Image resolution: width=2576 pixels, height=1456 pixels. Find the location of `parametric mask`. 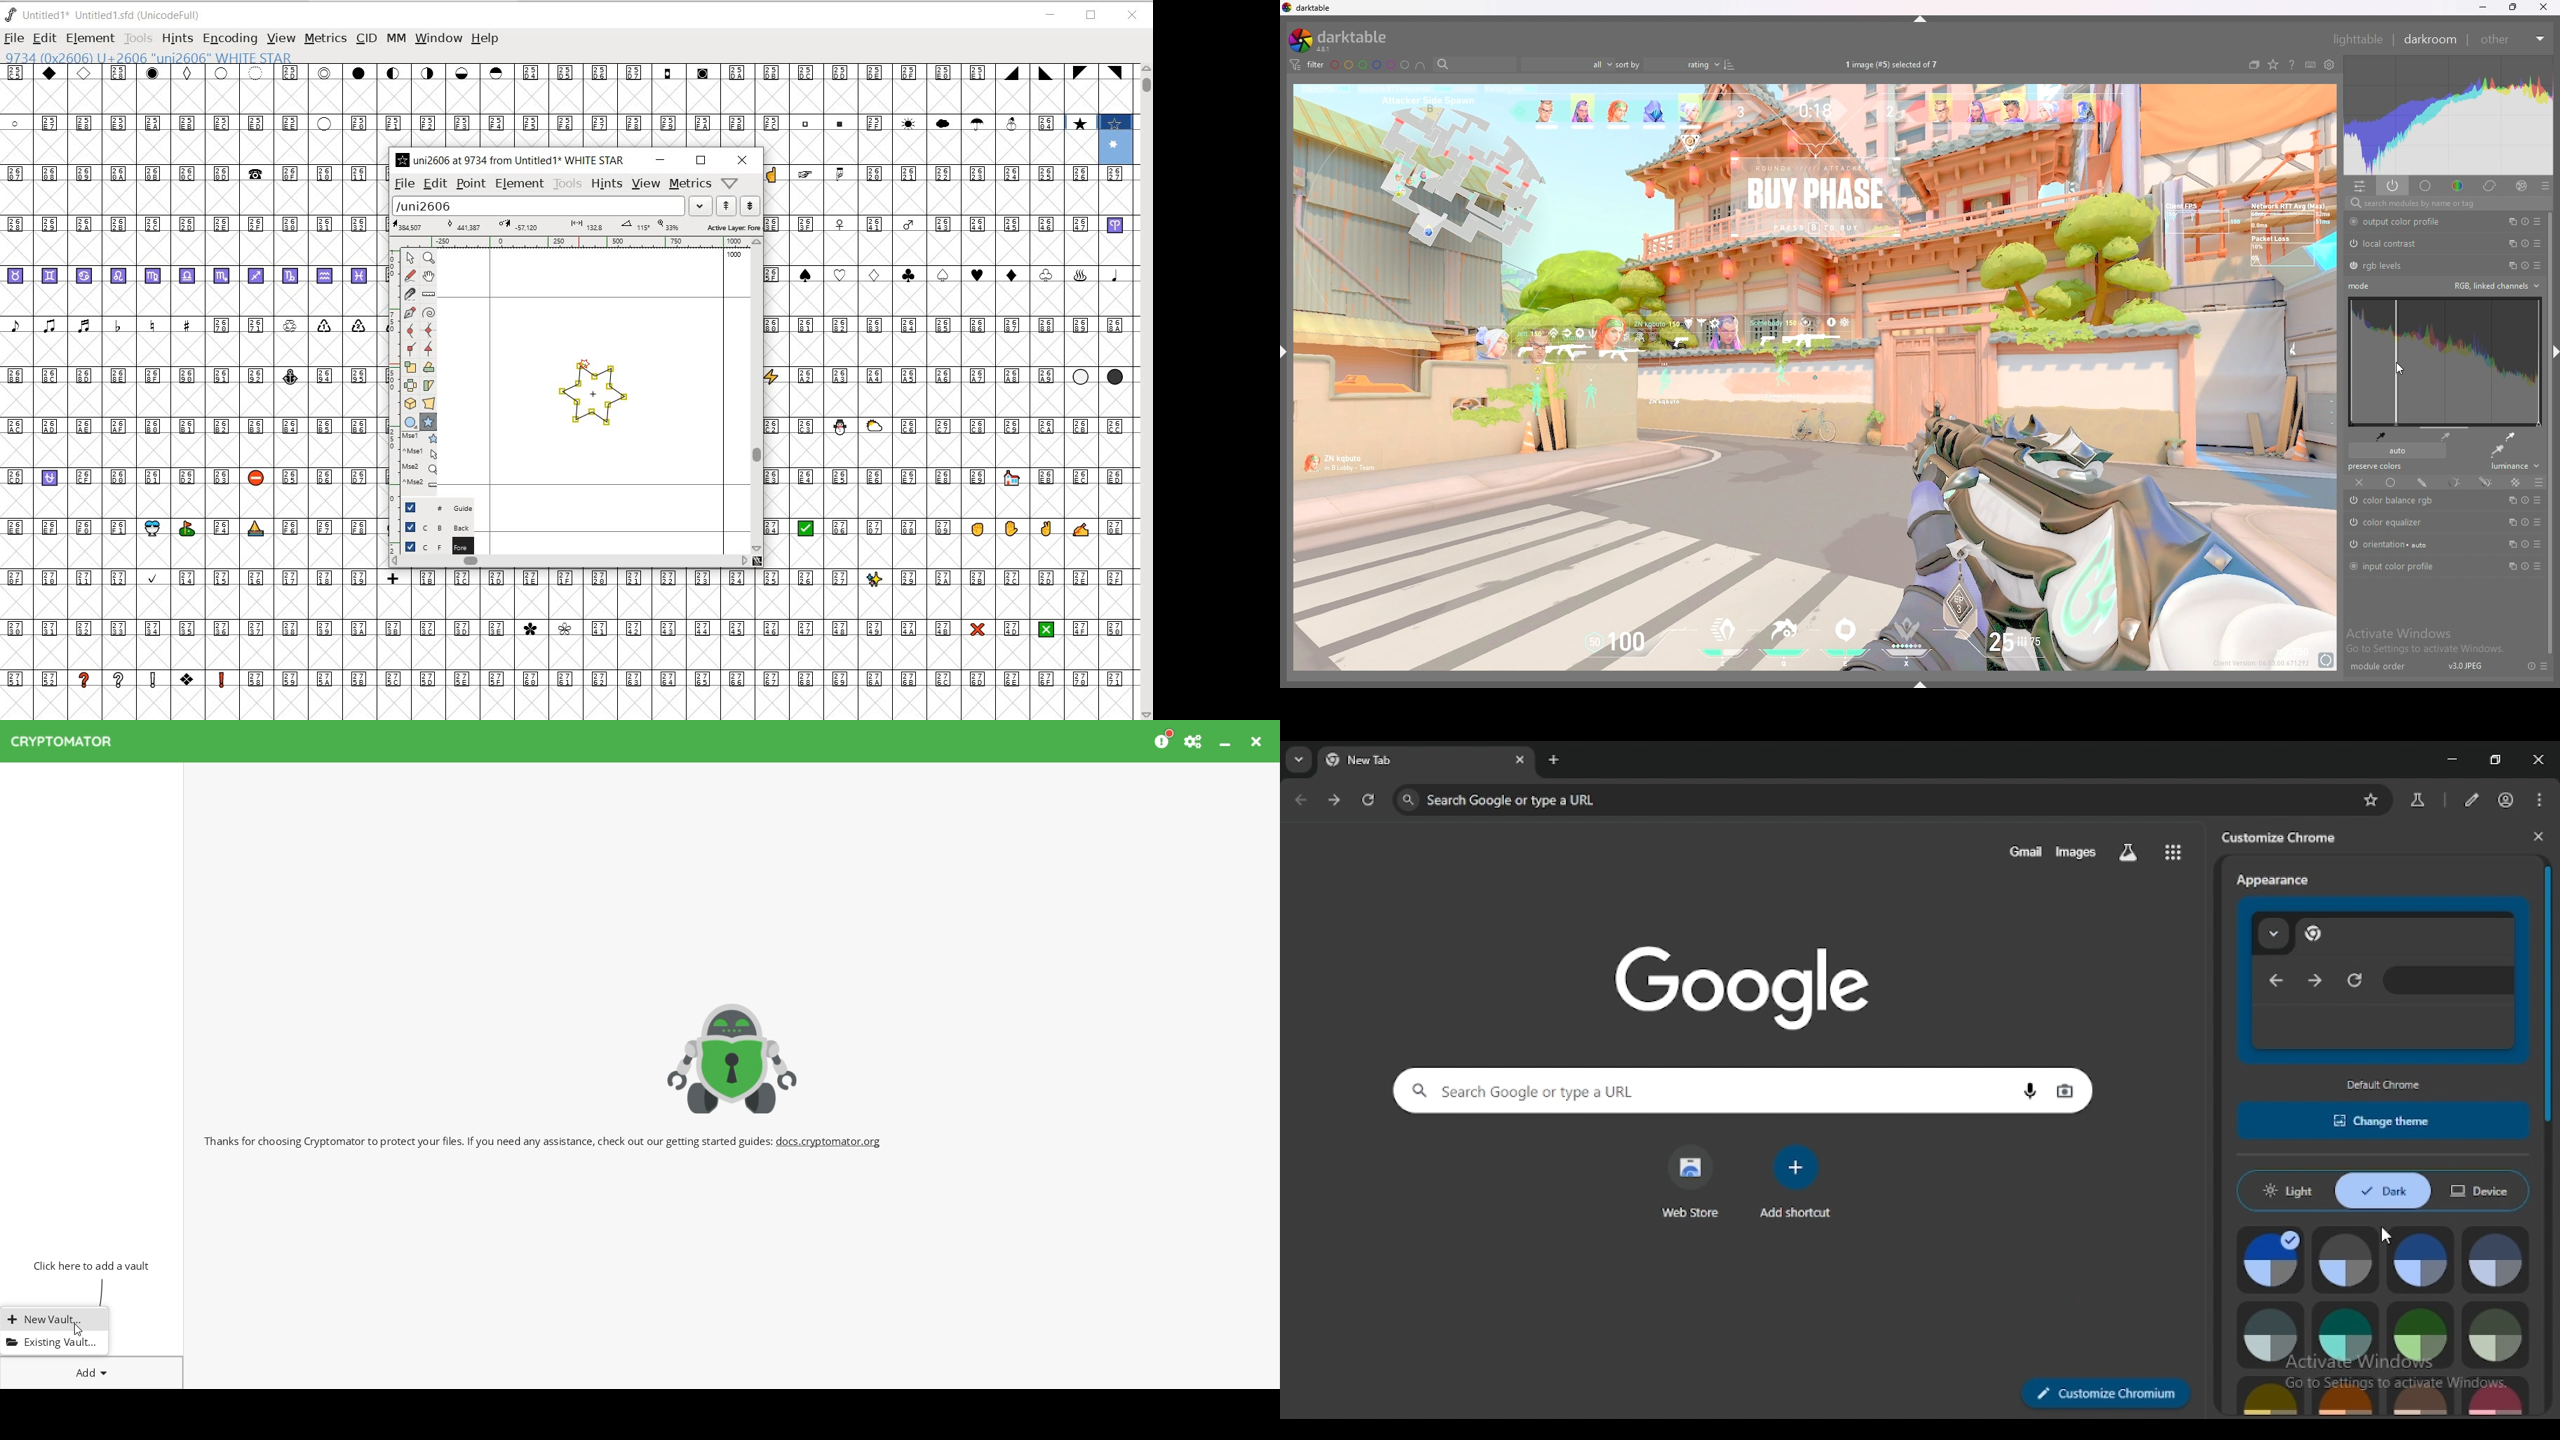

parametric mask is located at coordinates (2453, 482).